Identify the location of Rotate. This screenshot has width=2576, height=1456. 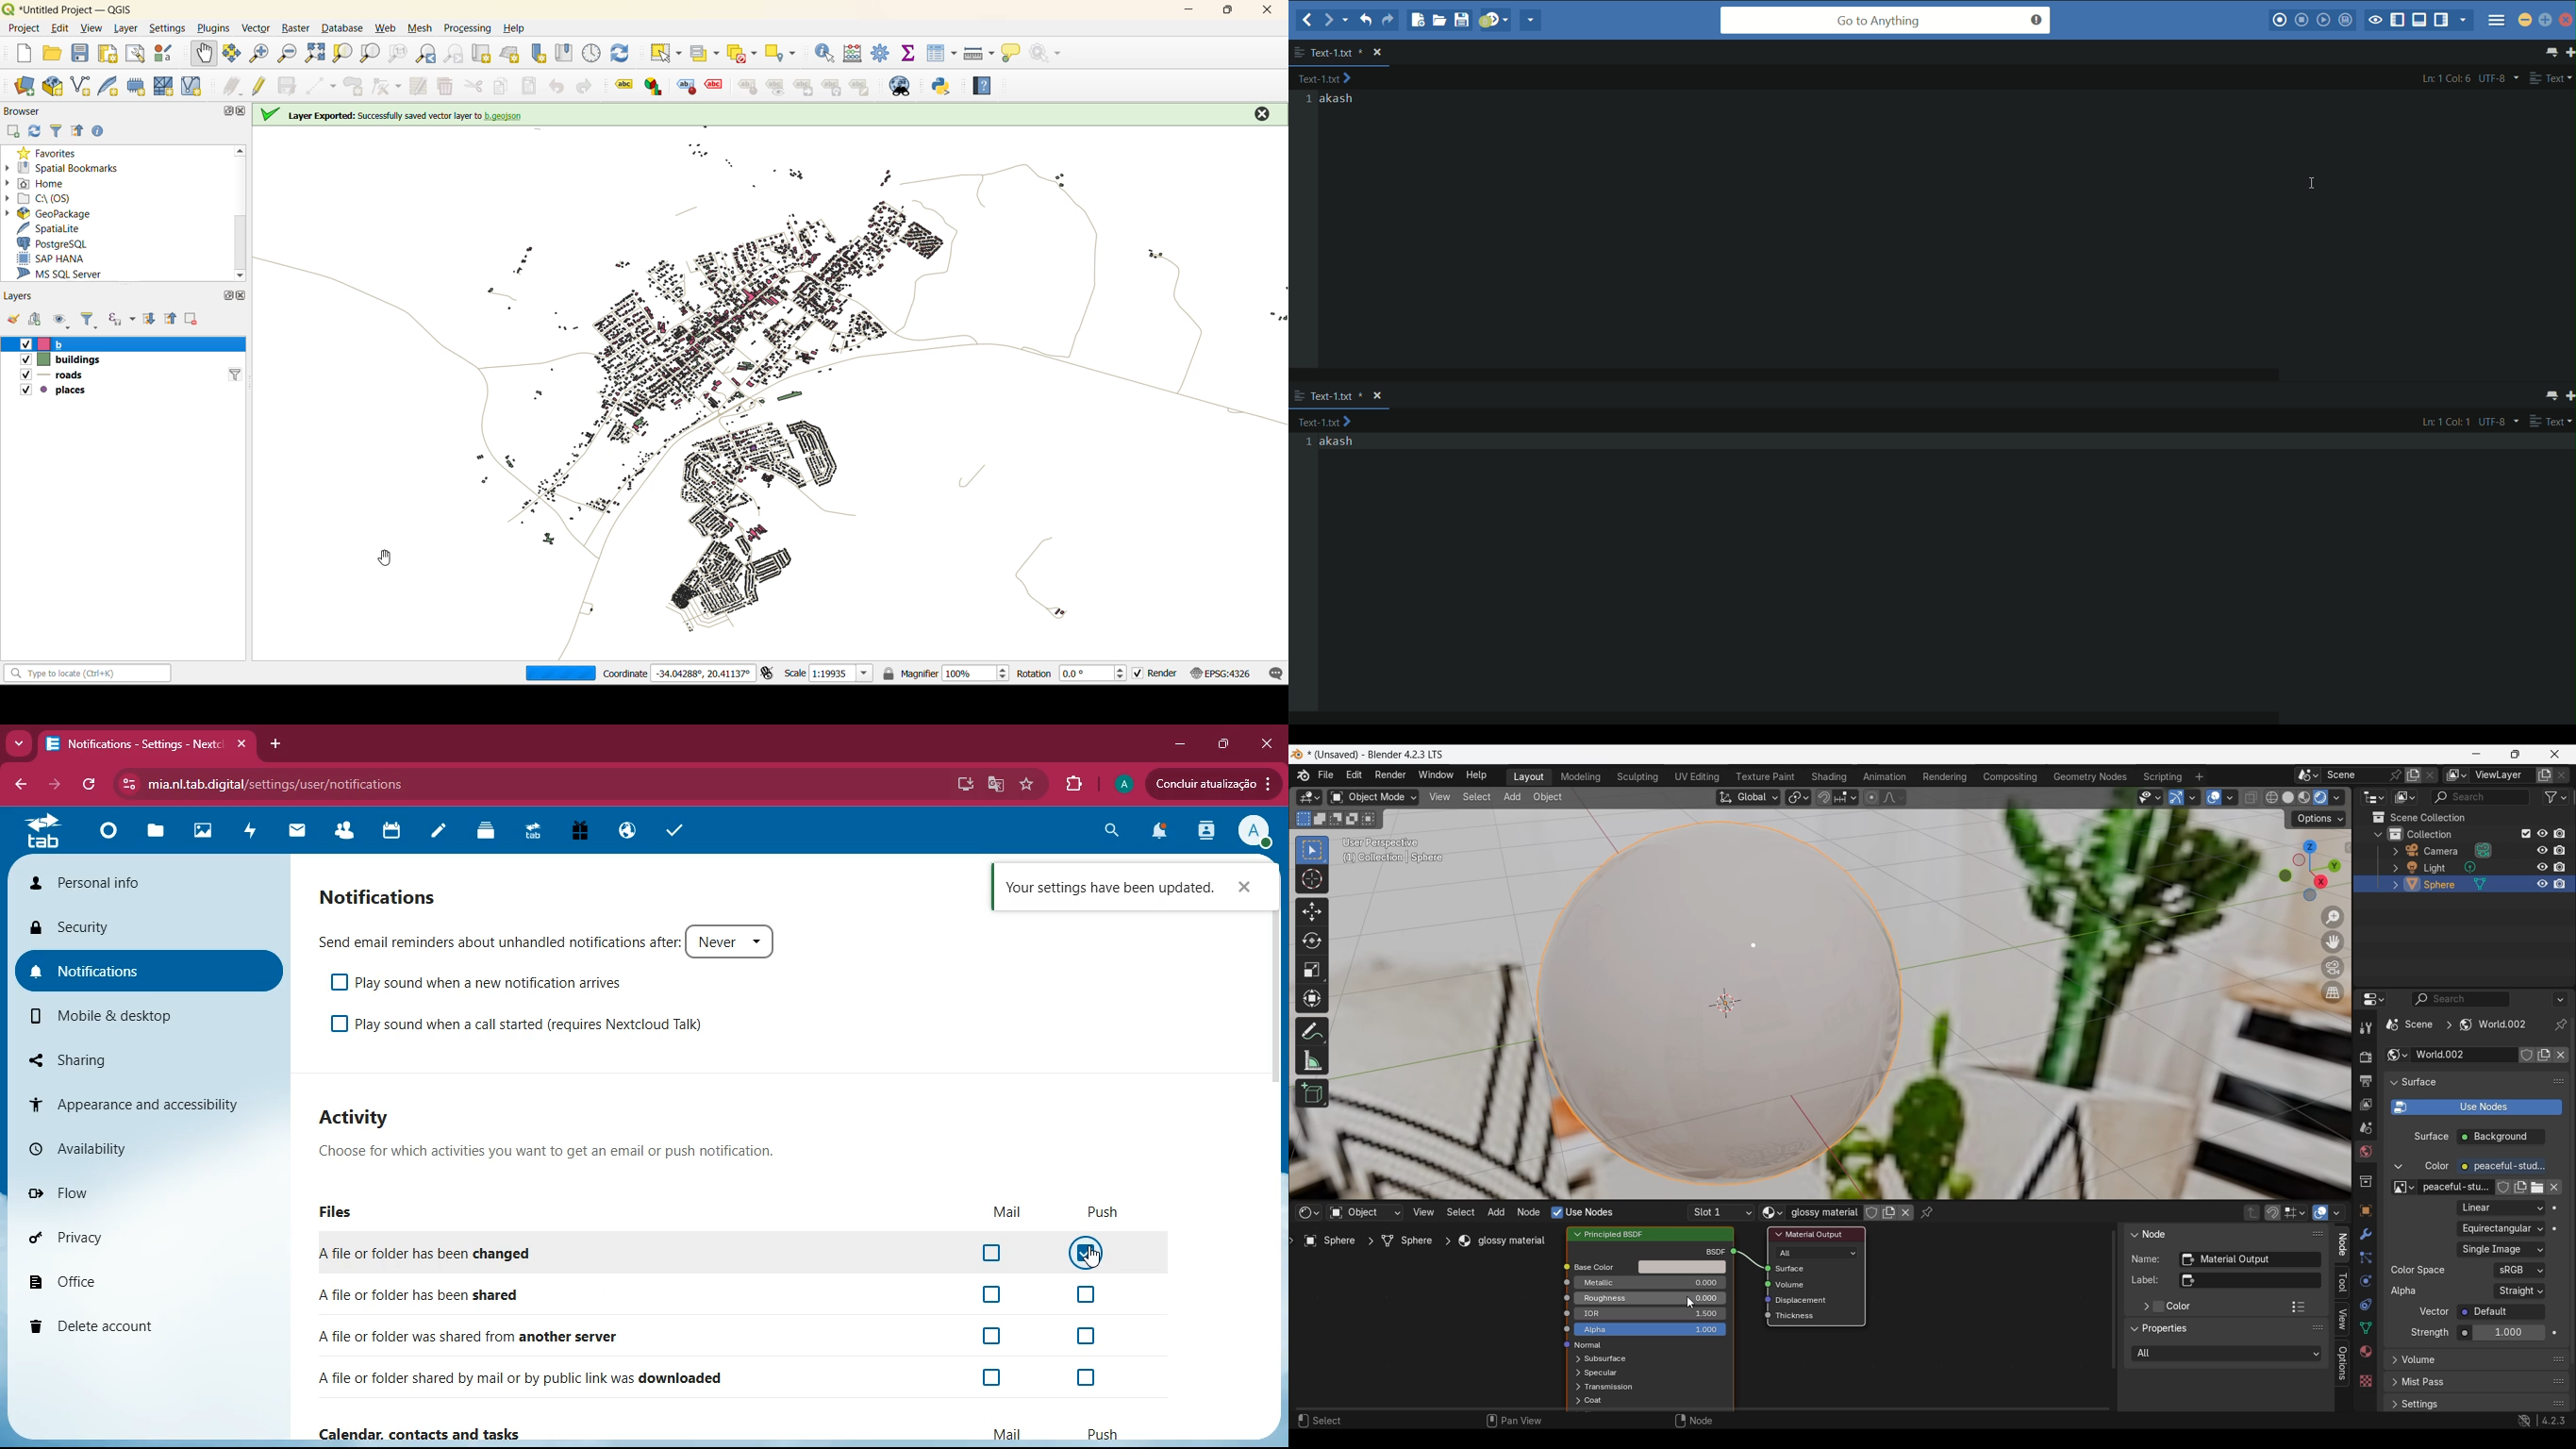
(1312, 940).